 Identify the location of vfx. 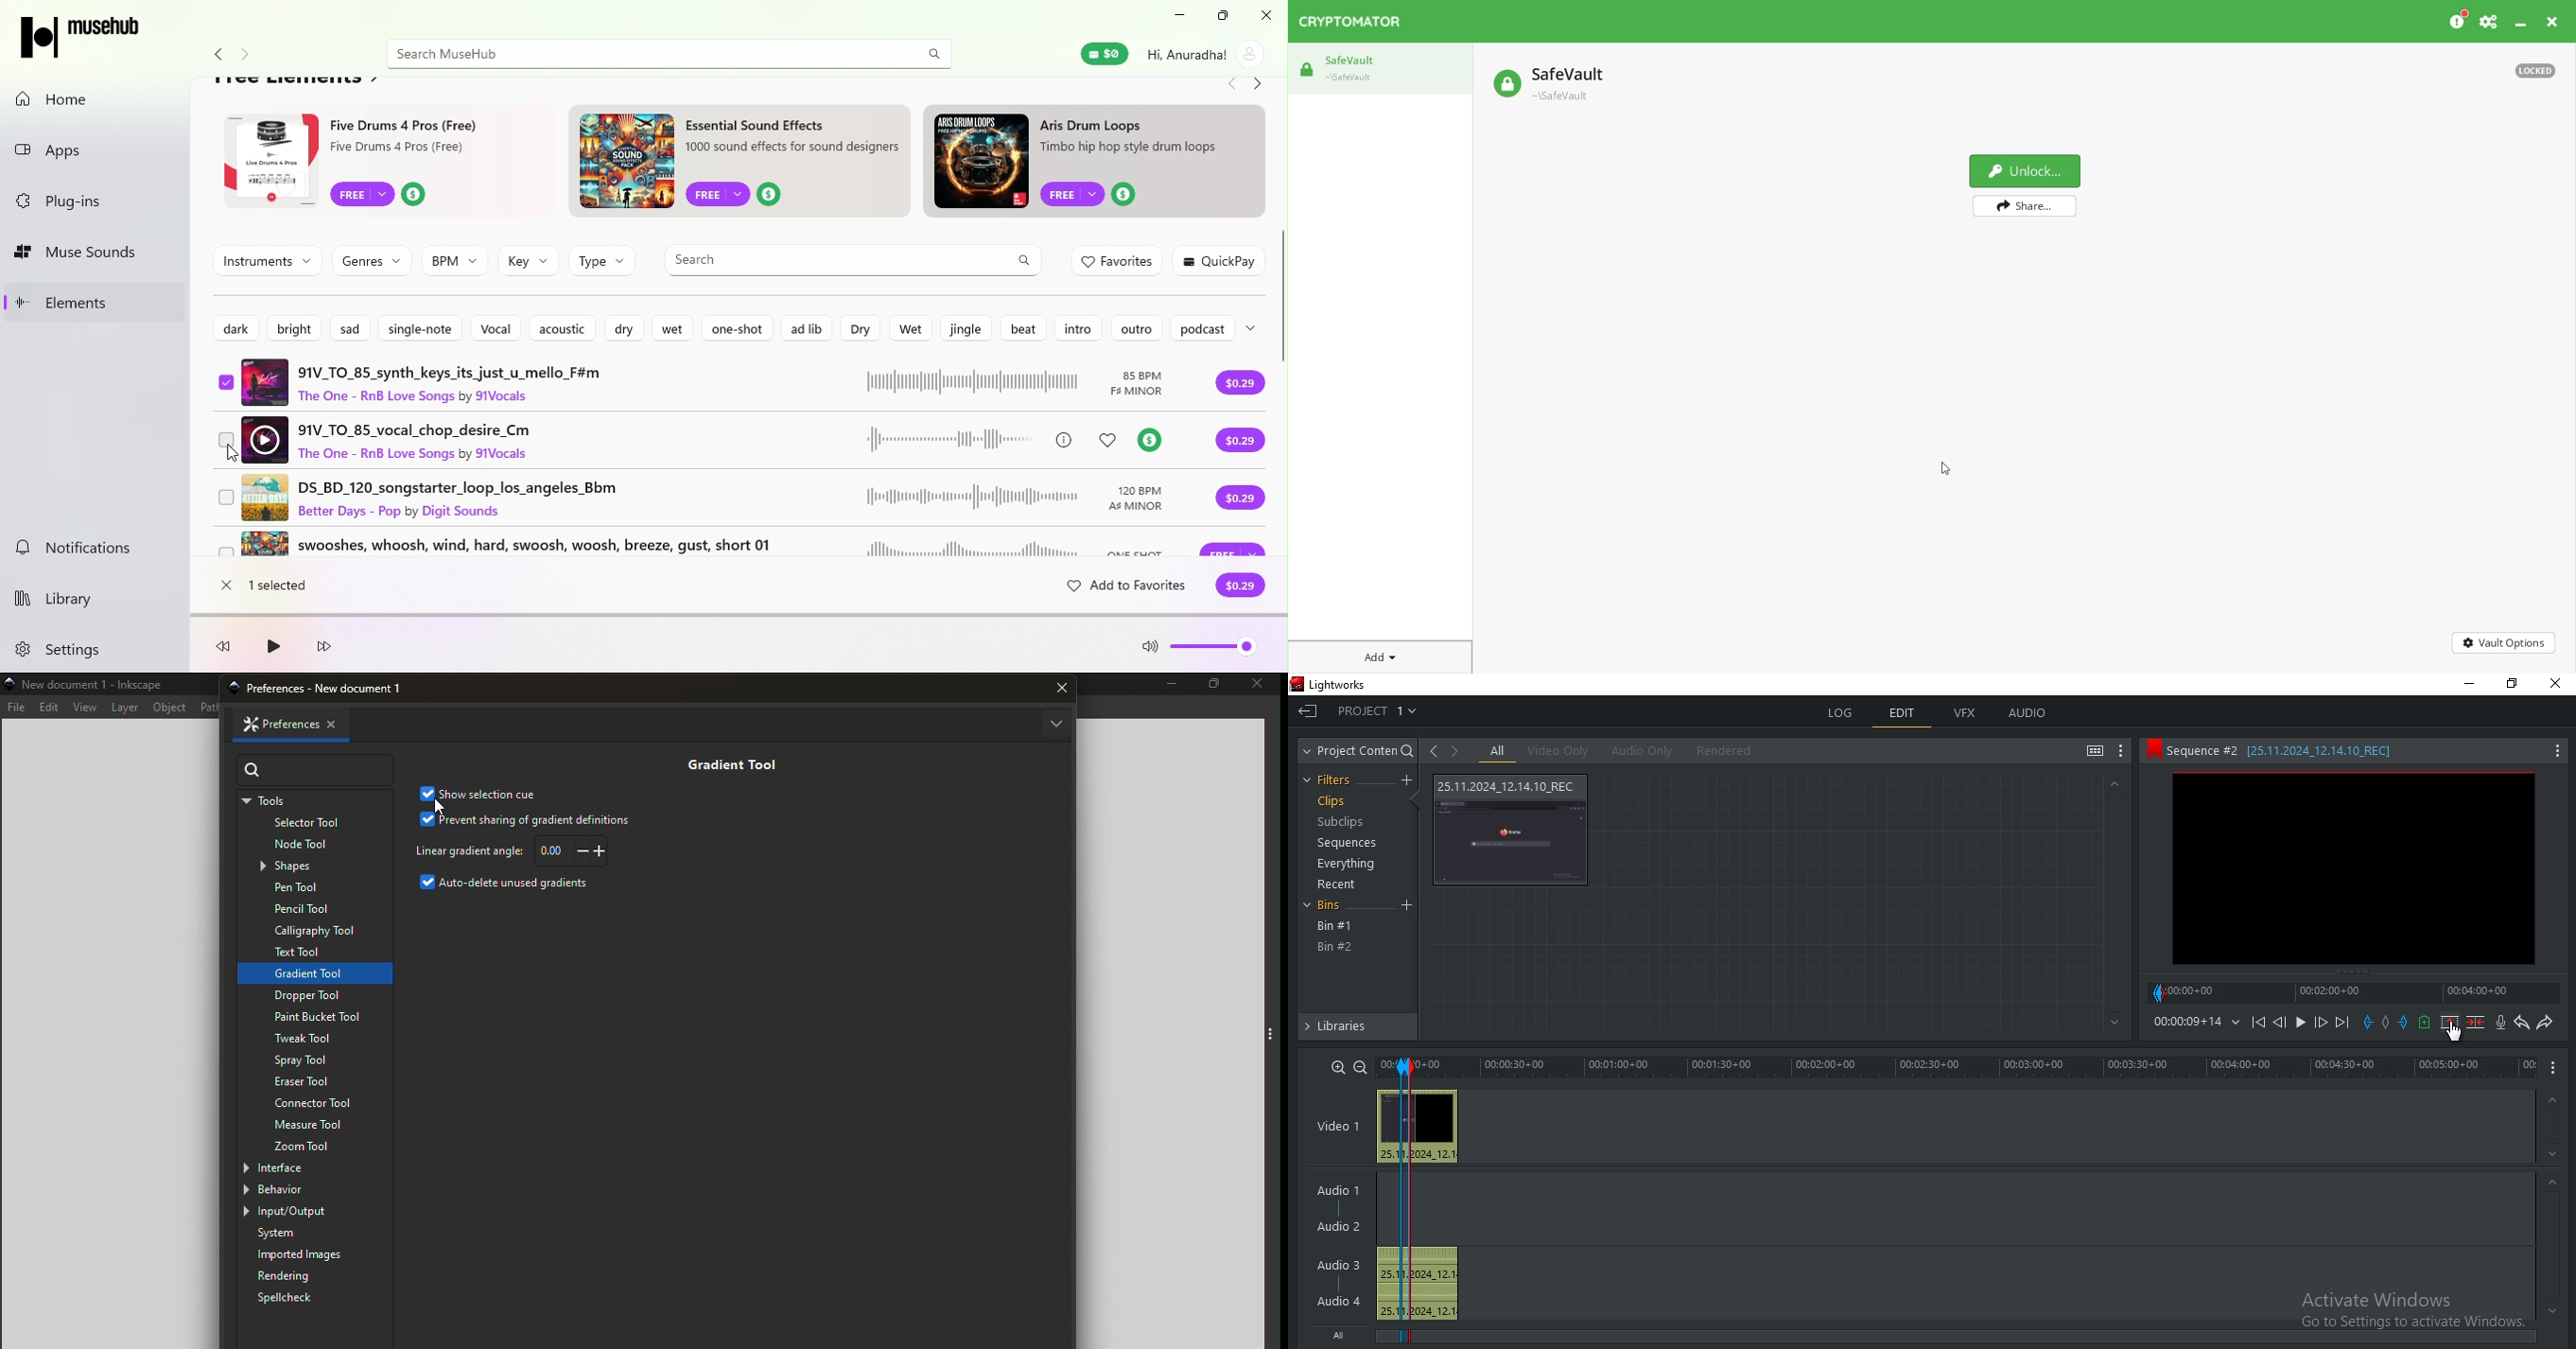
(1966, 713).